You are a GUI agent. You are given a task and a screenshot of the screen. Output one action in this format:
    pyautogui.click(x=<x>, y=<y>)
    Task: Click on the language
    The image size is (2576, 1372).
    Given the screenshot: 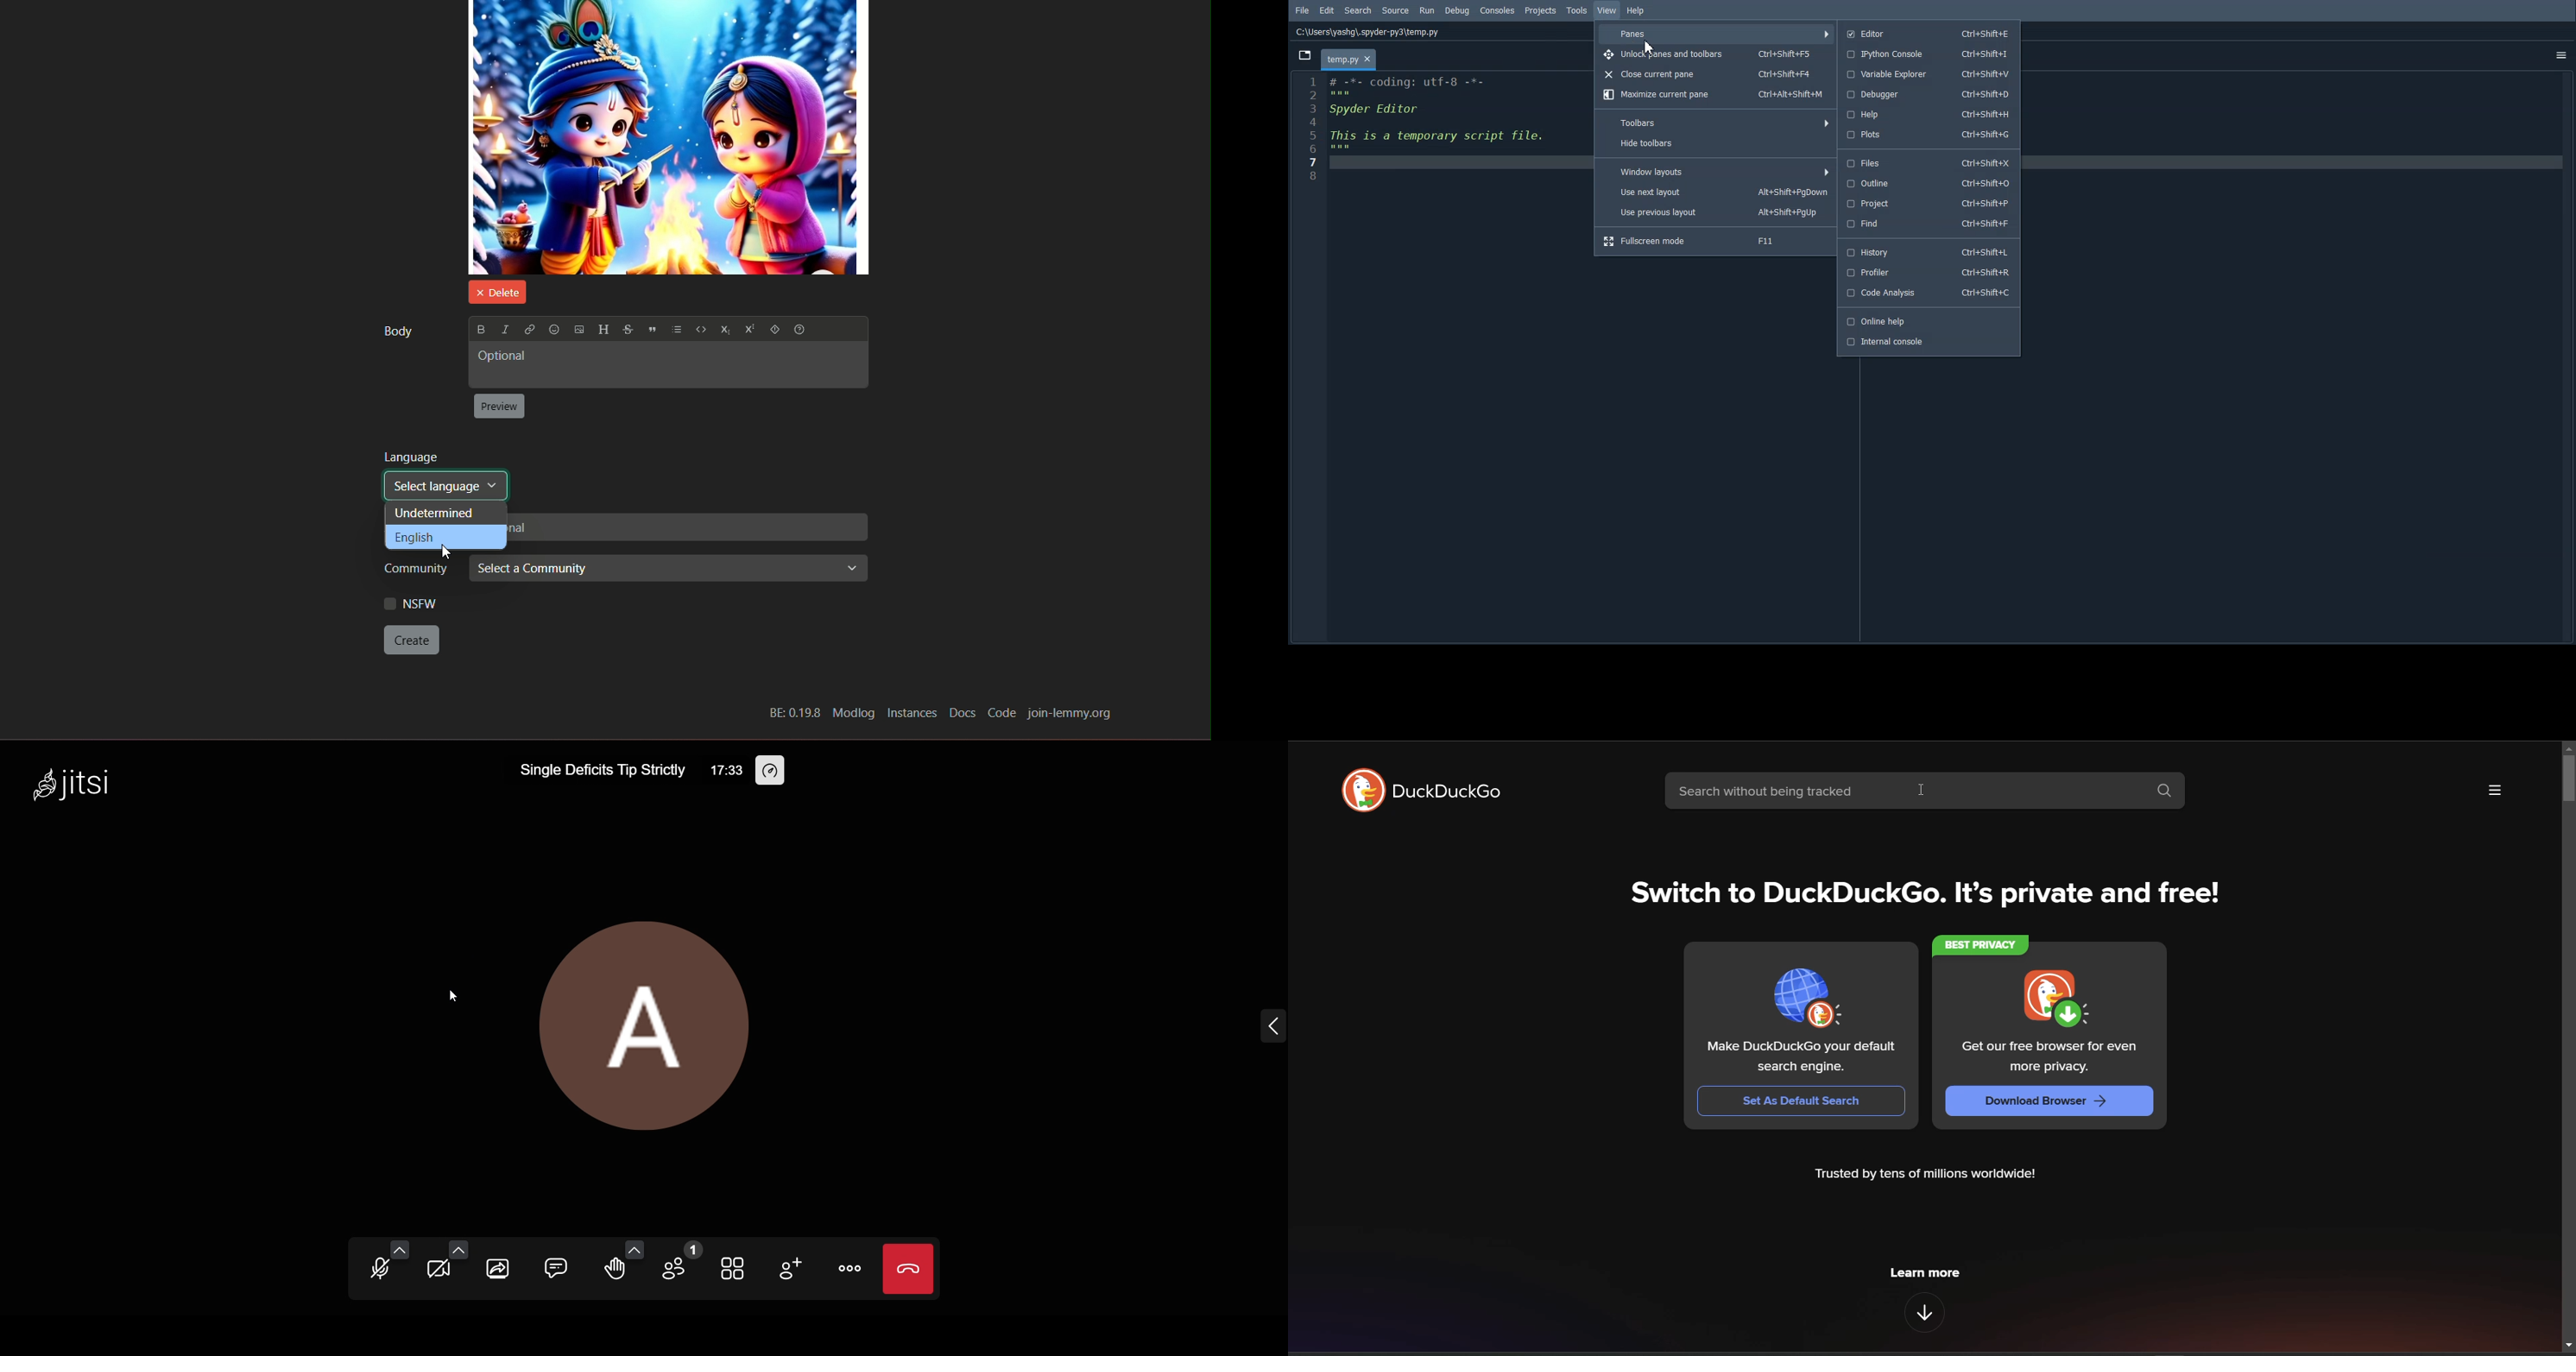 What is the action you would take?
    pyautogui.click(x=412, y=456)
    